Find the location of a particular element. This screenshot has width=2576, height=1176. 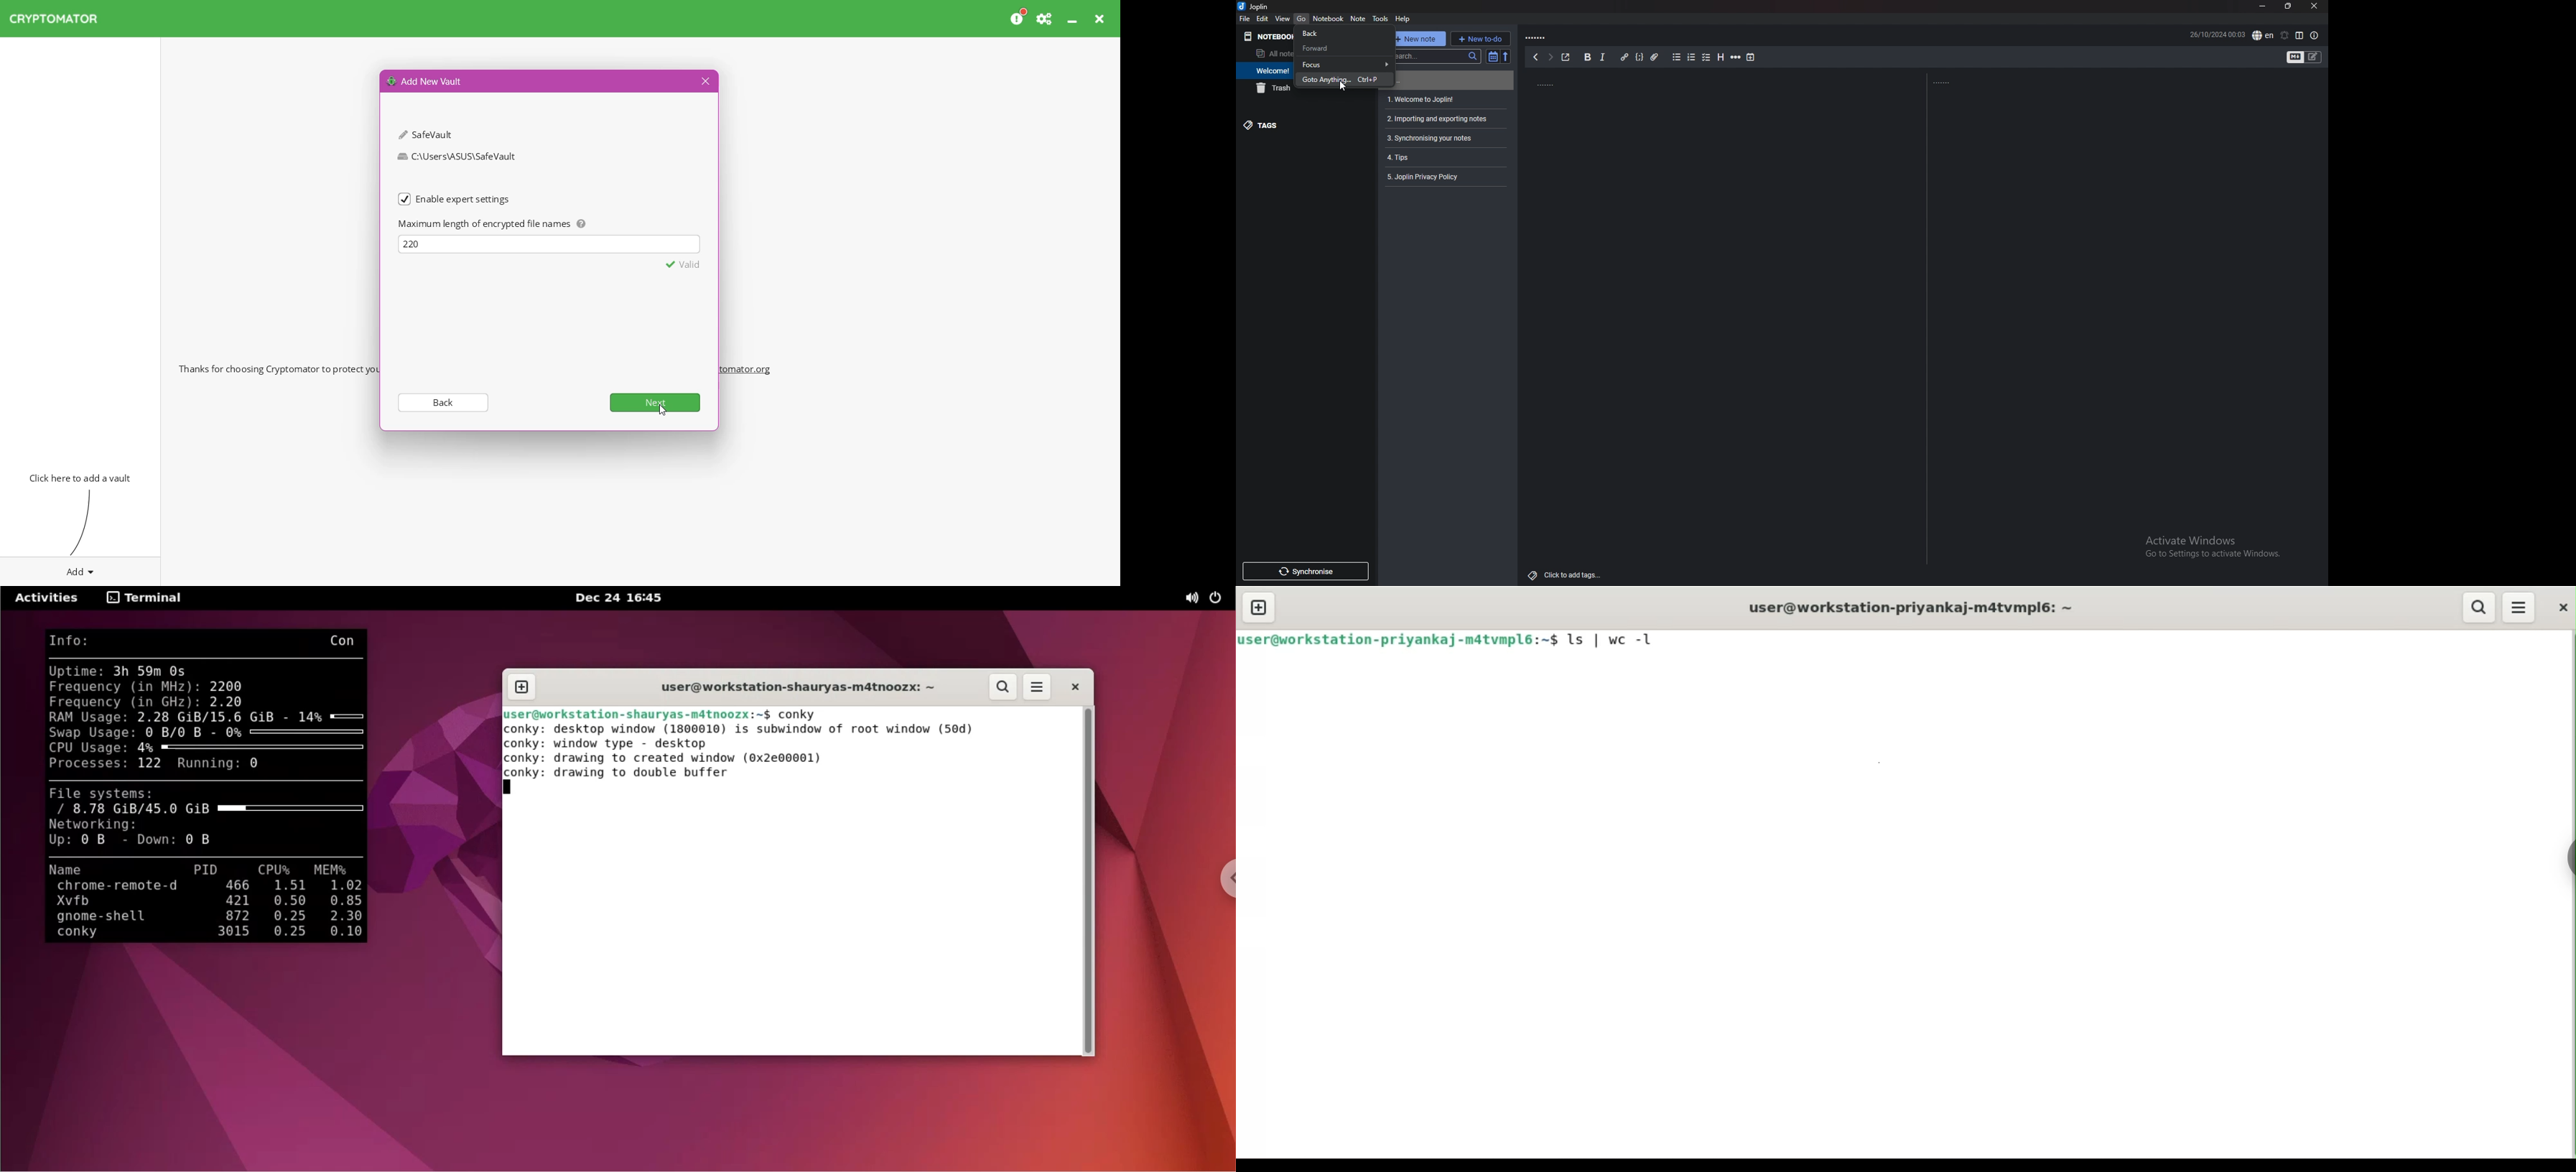

new note is located at coordinates (1419, 39).